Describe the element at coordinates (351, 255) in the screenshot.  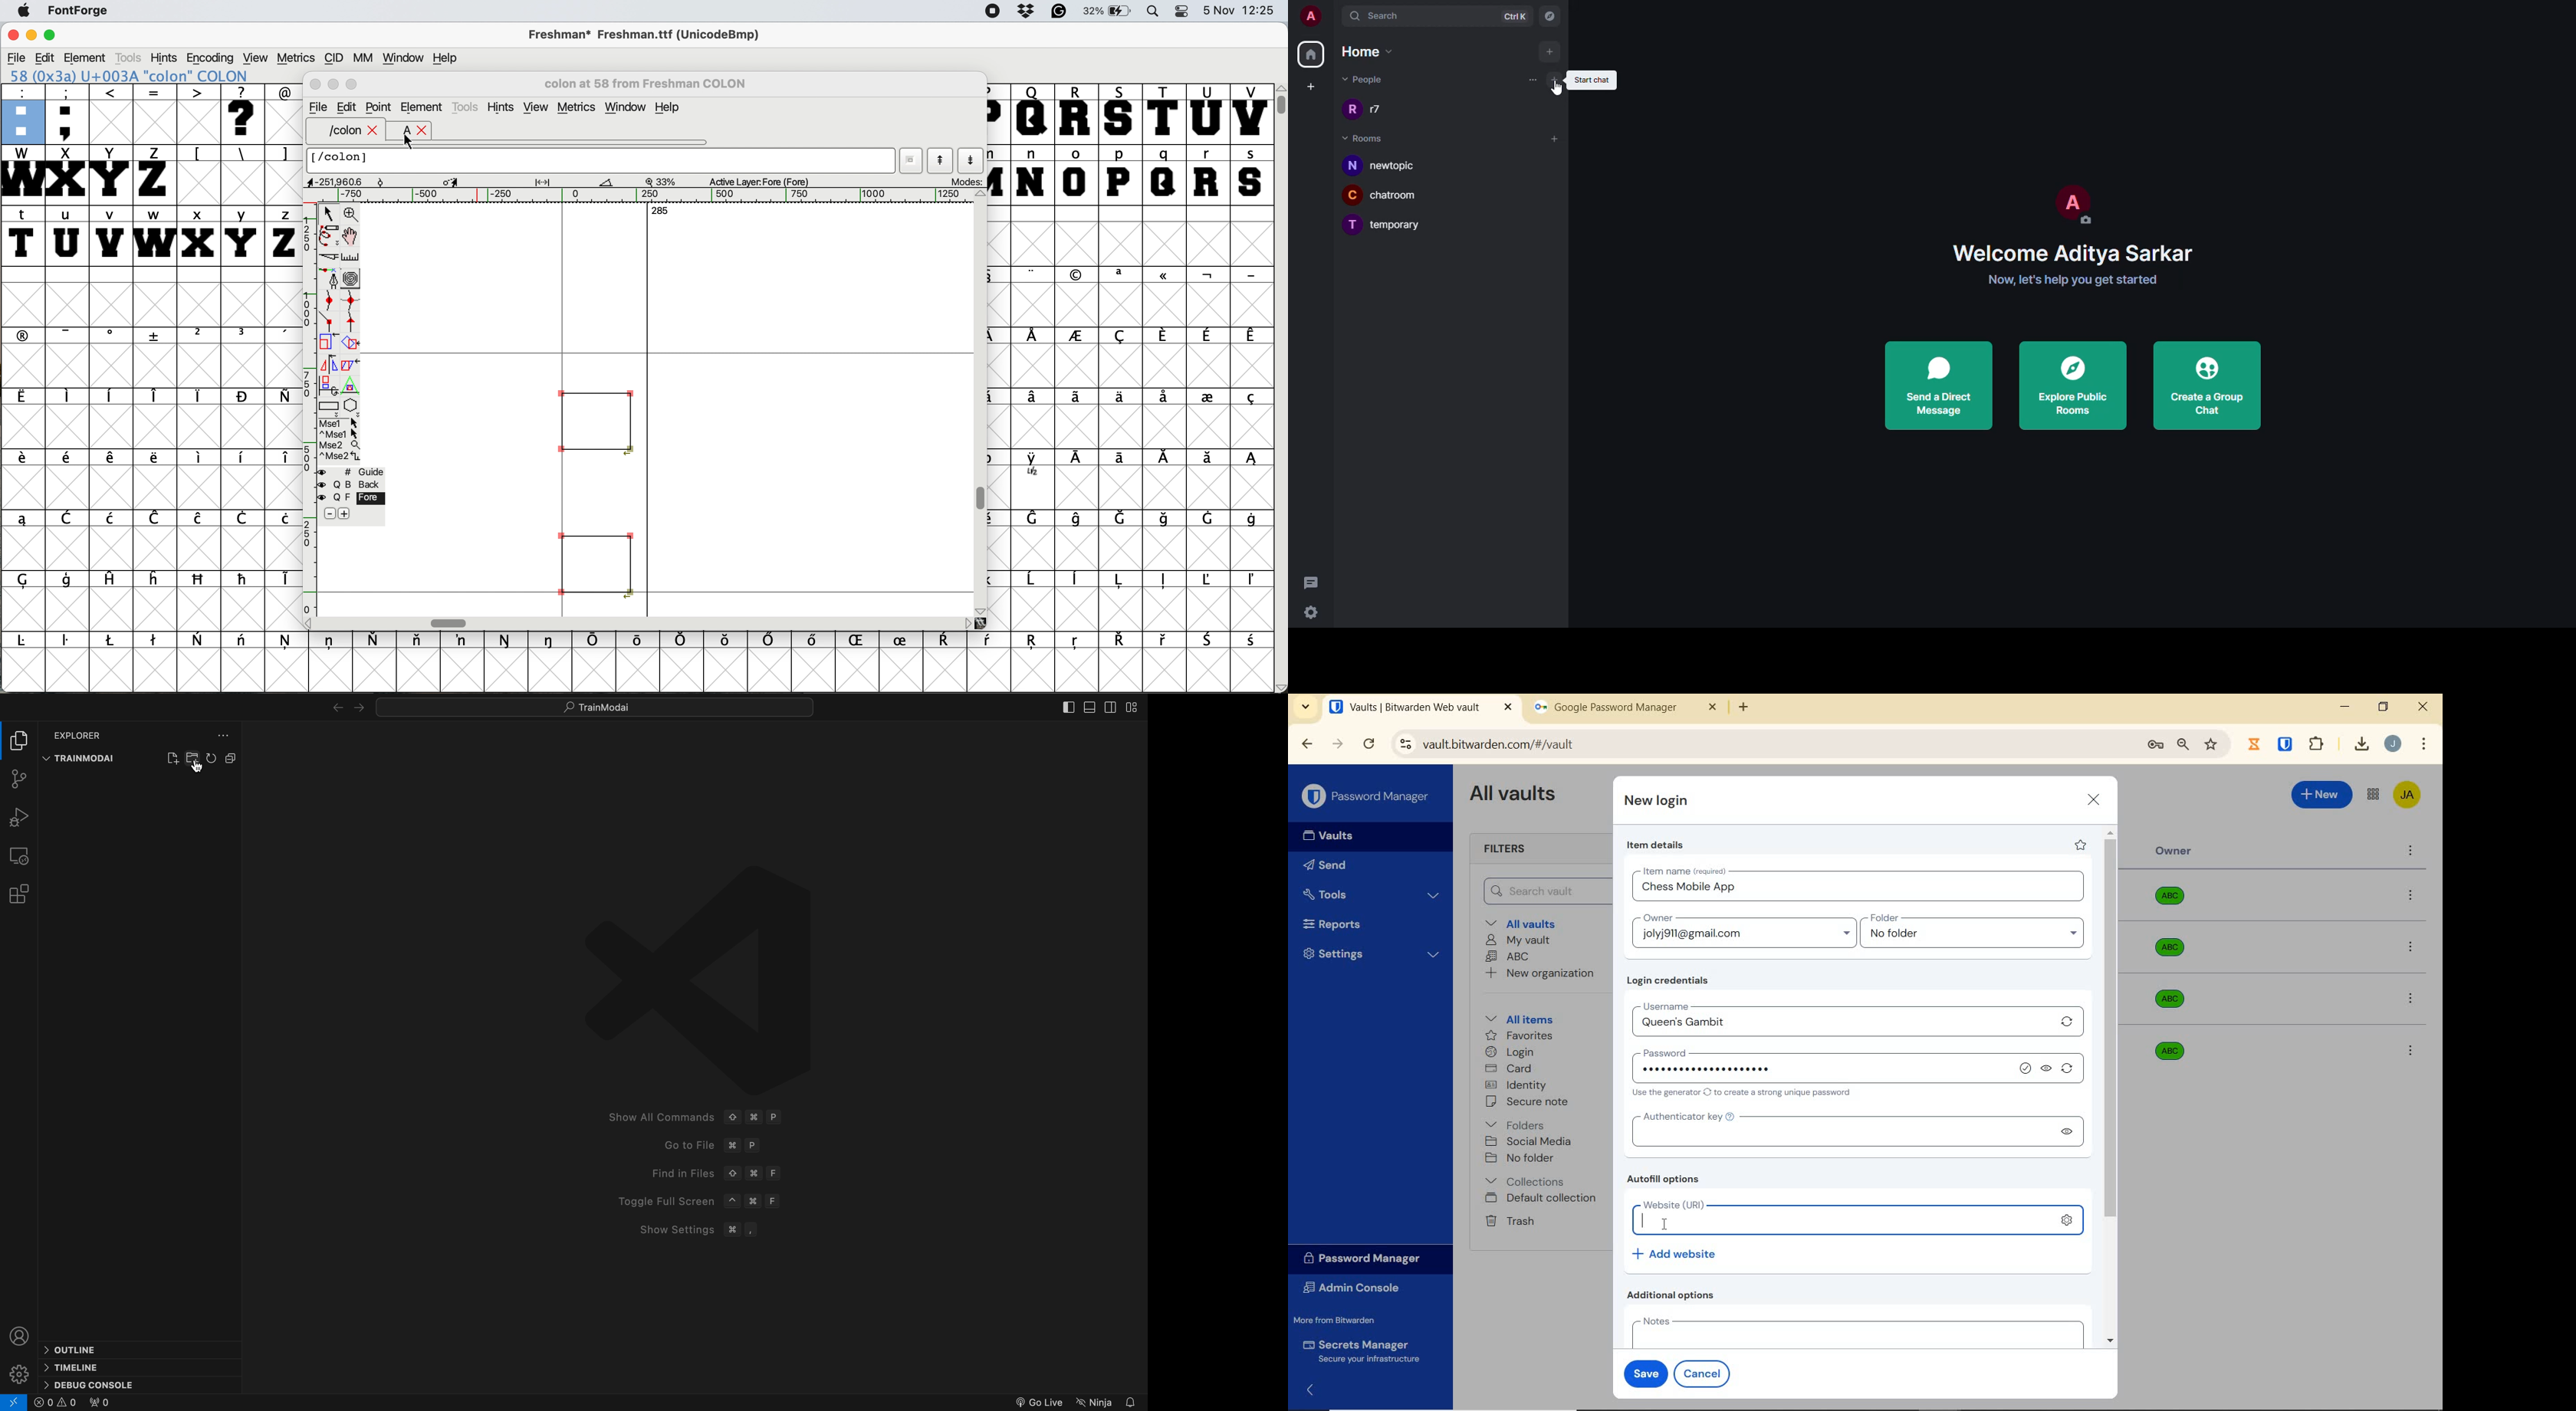
I see `measure distance` at that location.